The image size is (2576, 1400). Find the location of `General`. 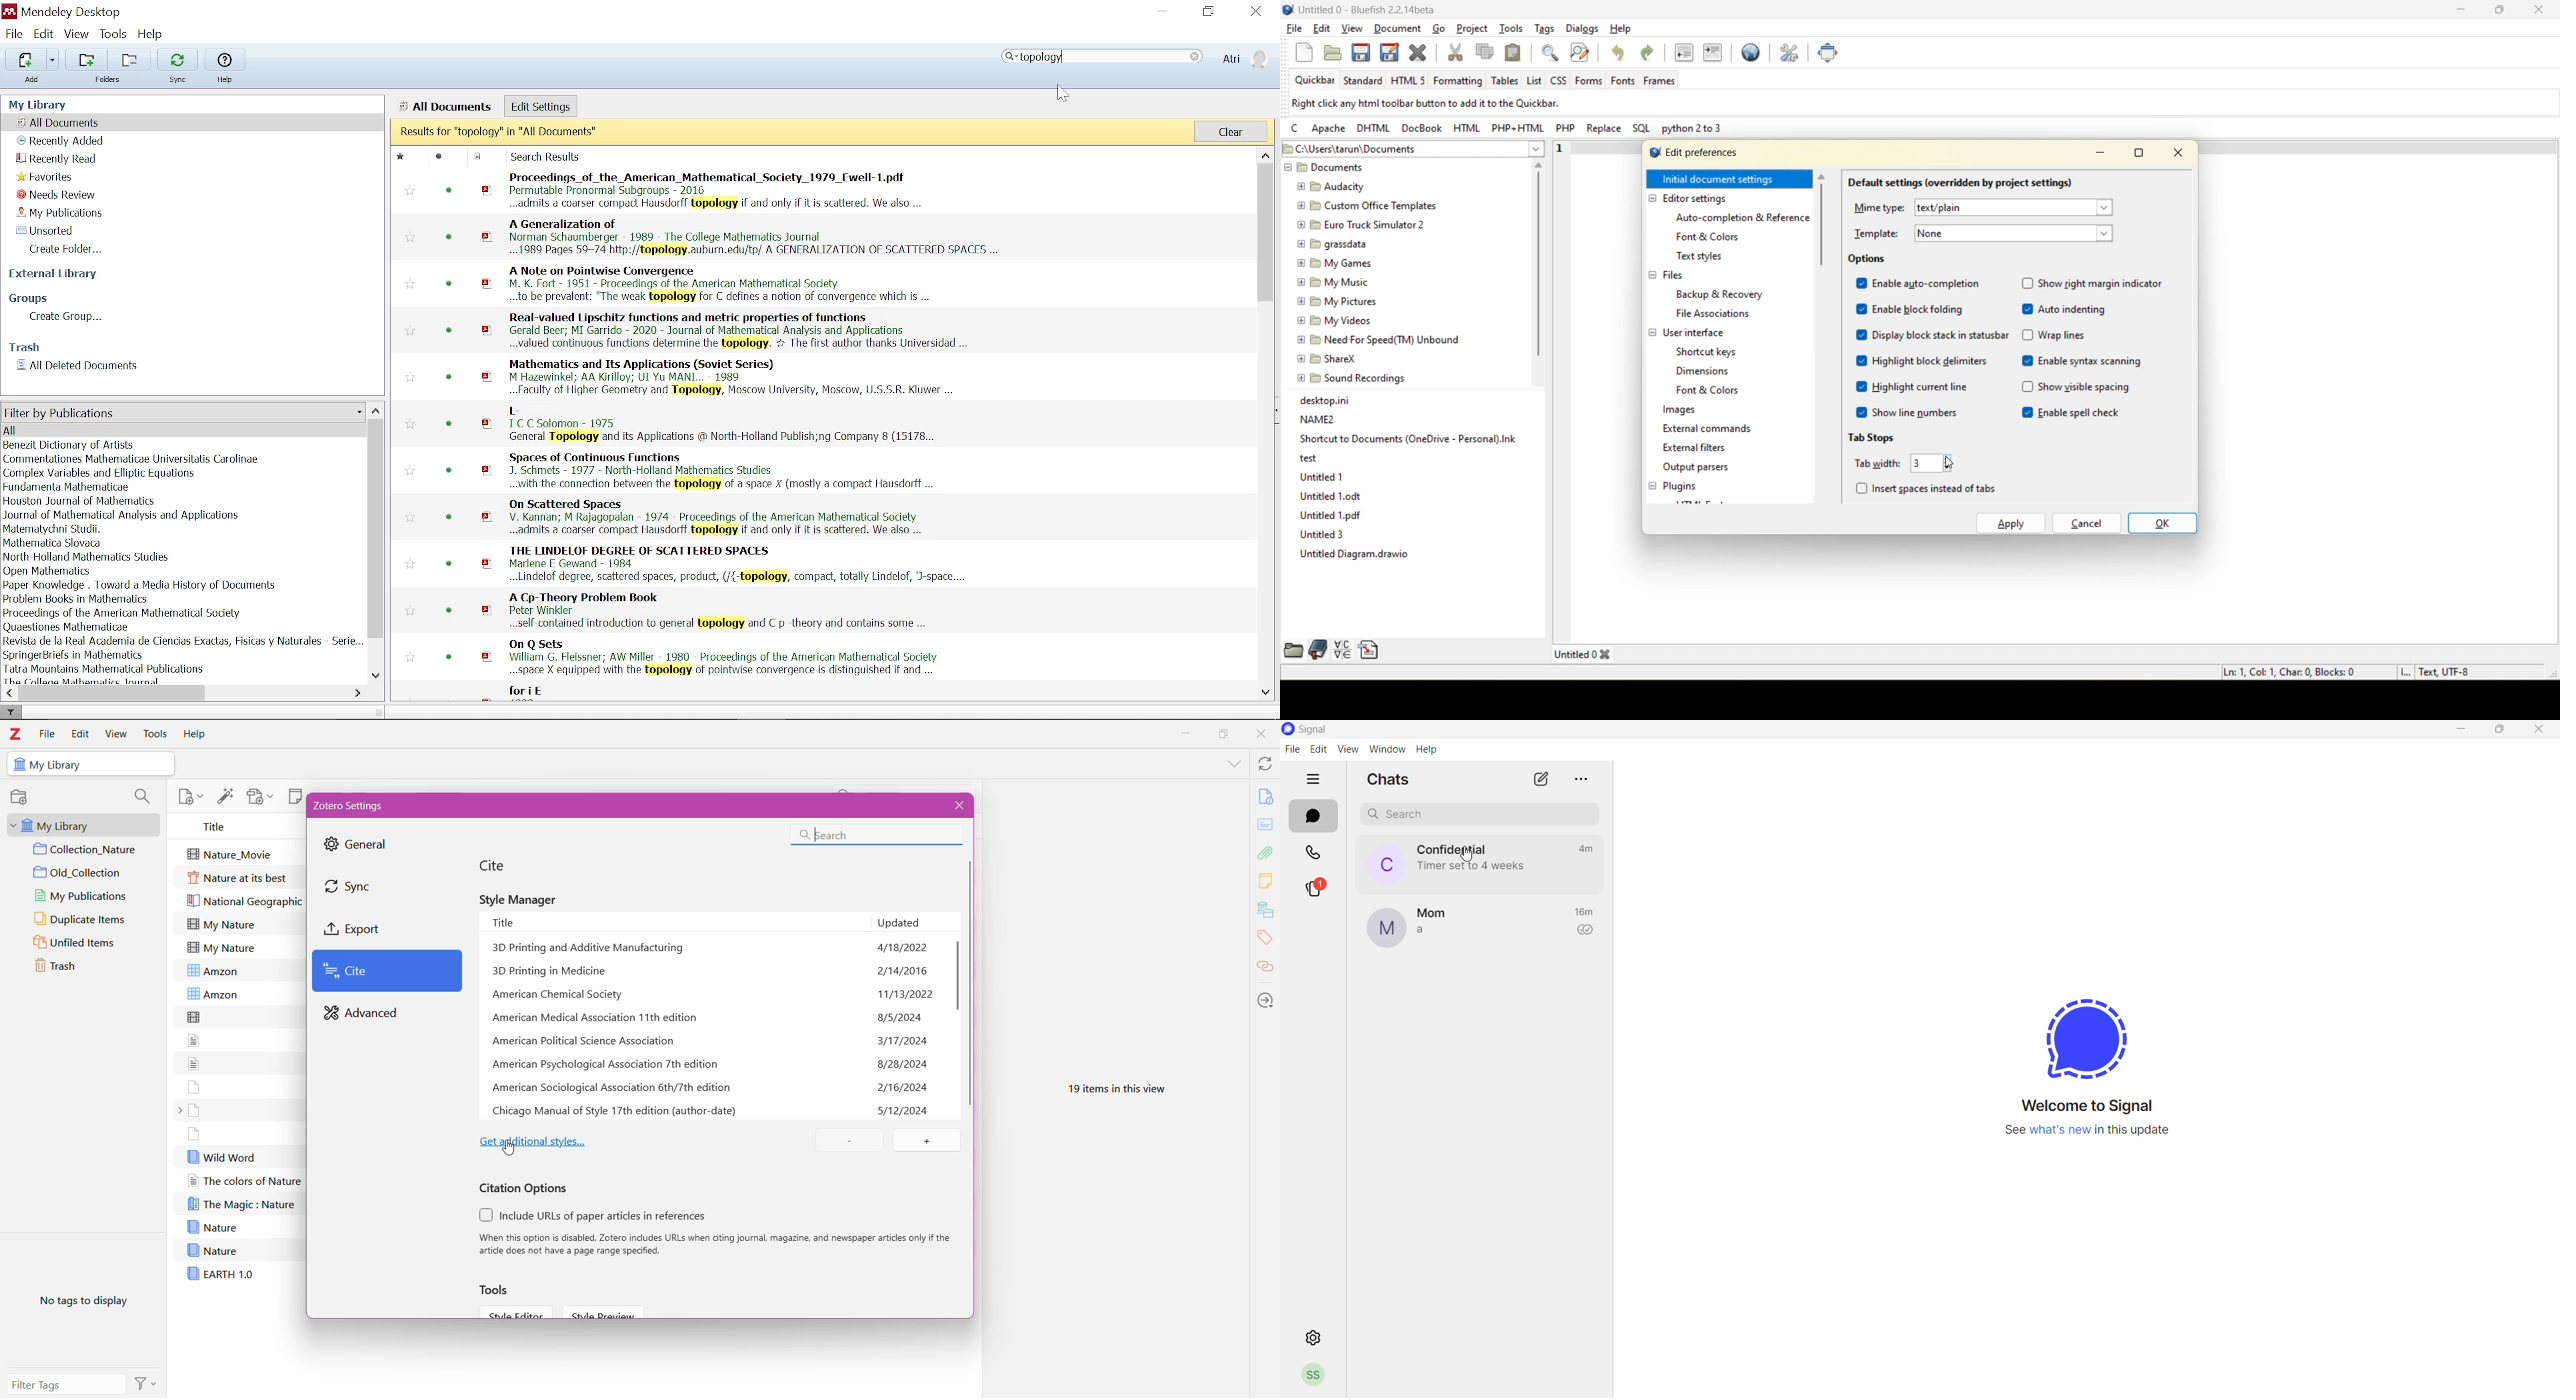

General is located at coordinates (361, 845).